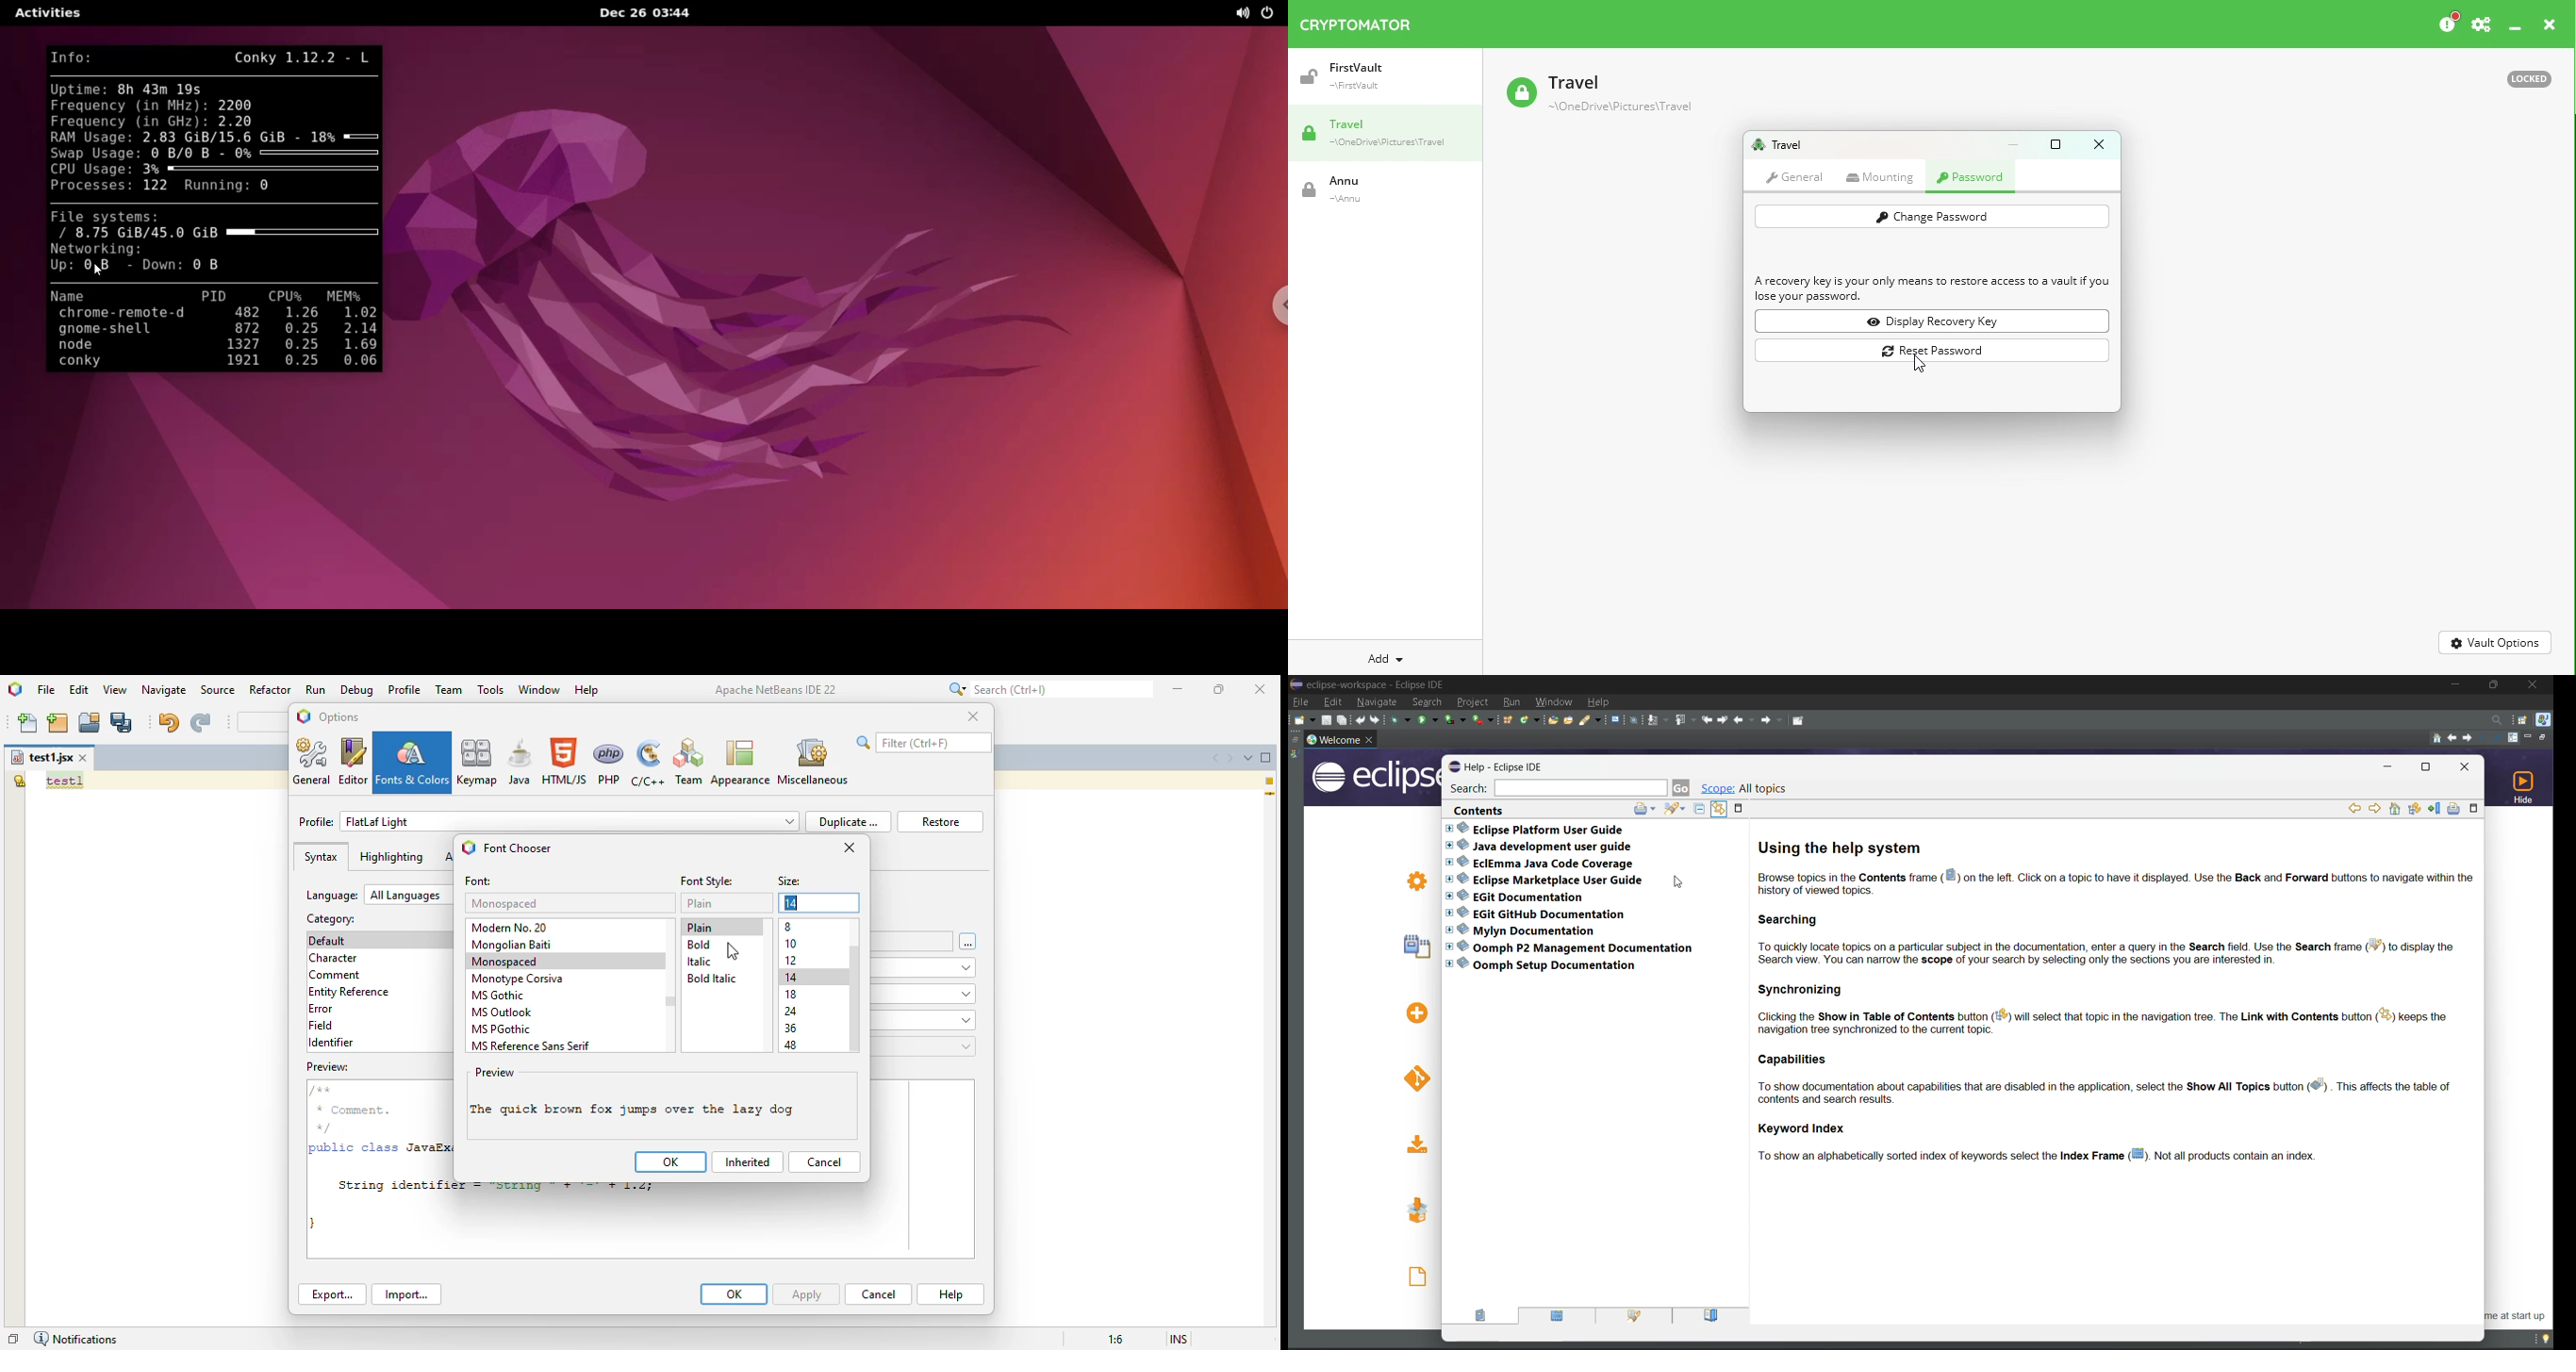 This screenshot has height=1372, width=2576. What do you see at coordinates (2550, 27) in the screenshot?
I see `Close` at bounding box center [2550, 27].